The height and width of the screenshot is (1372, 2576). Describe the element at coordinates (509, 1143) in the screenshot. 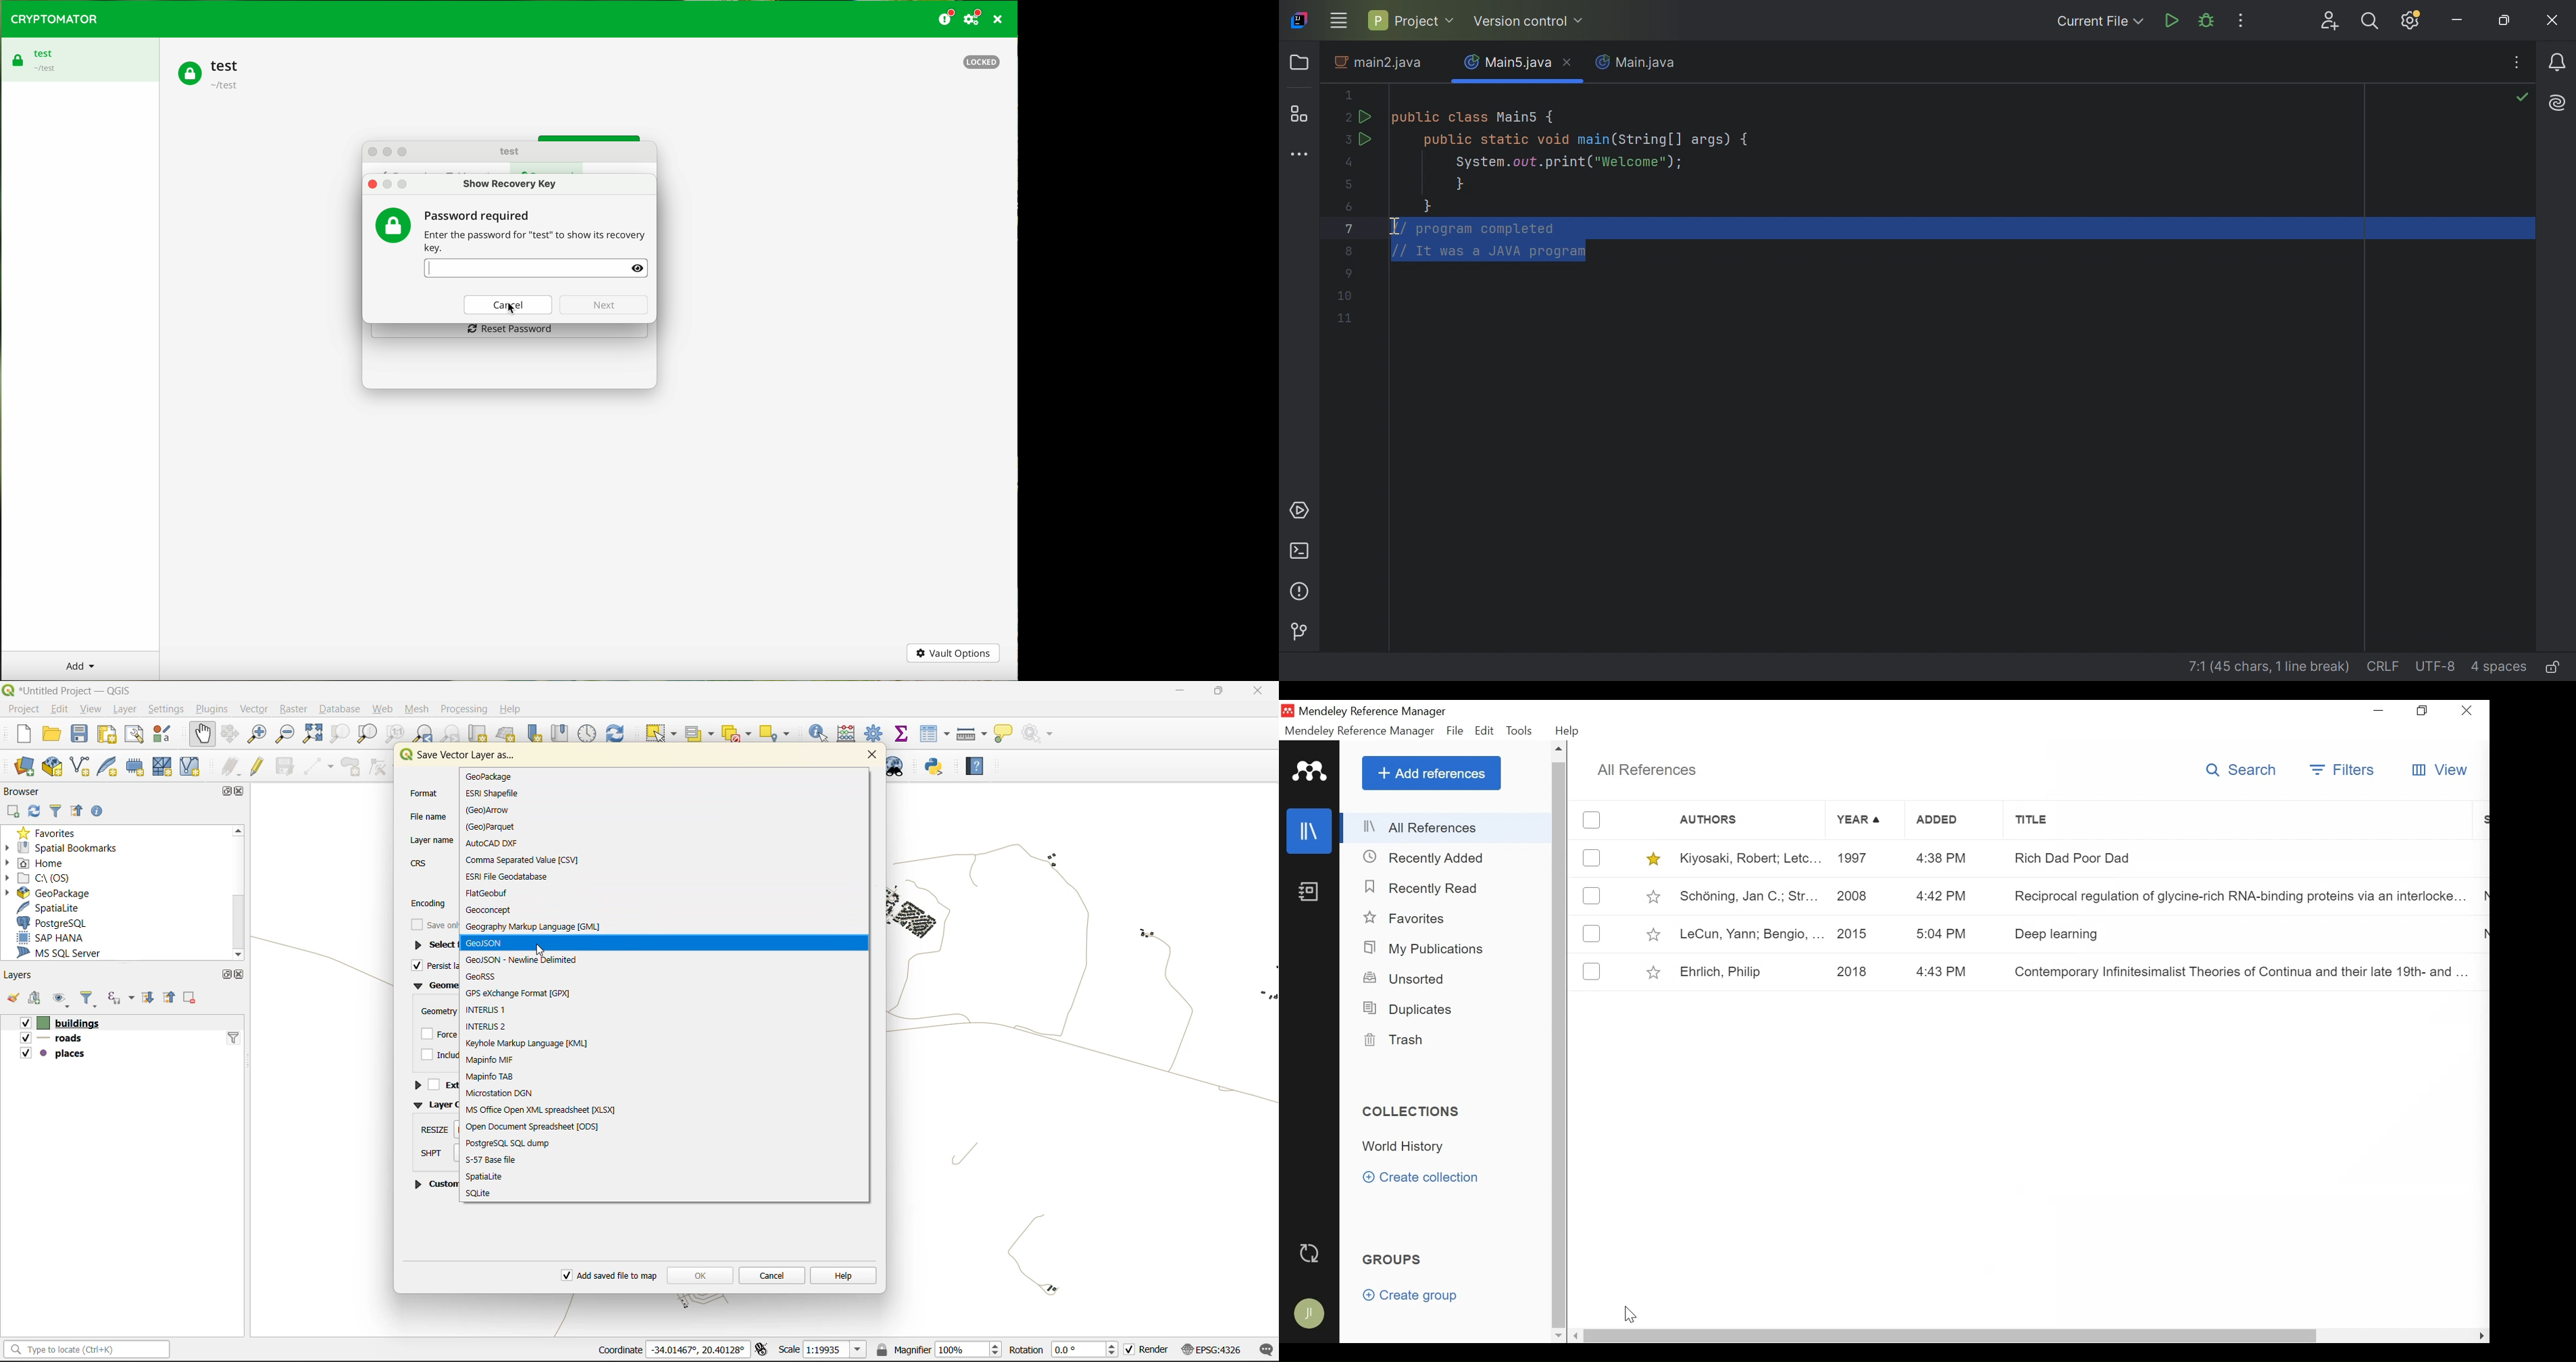

I see `postgresql sql dump` at that location.